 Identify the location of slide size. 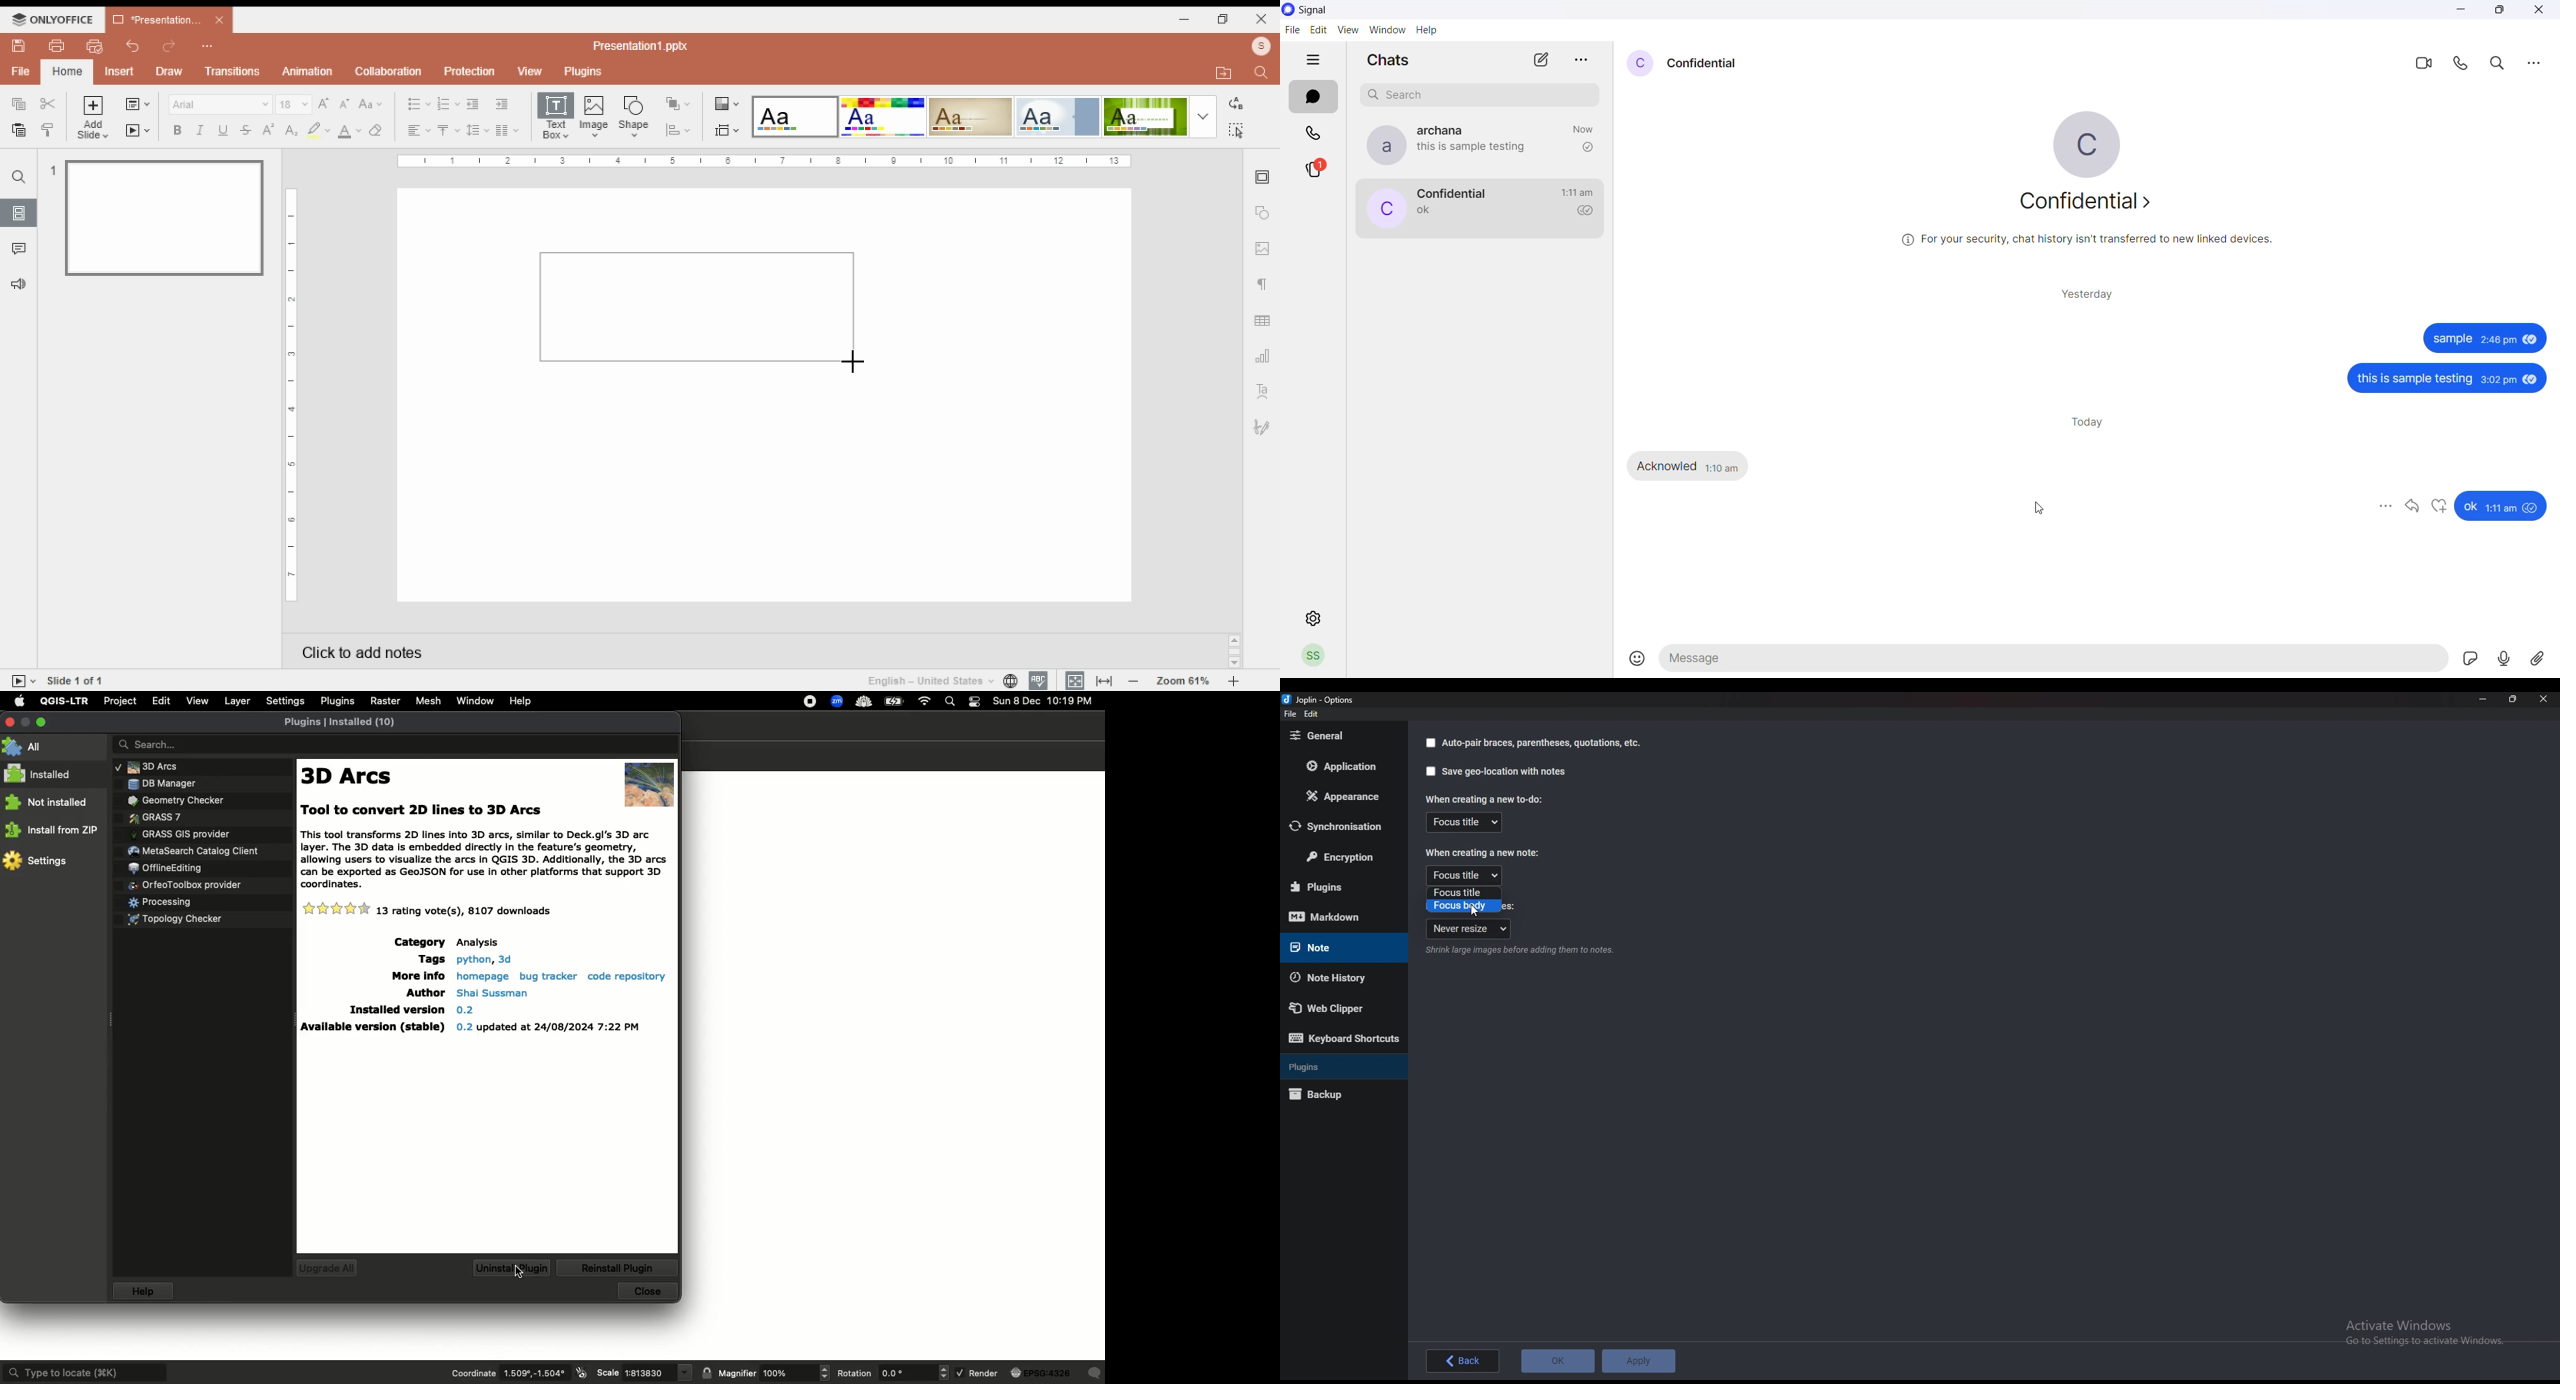
(727, 131).